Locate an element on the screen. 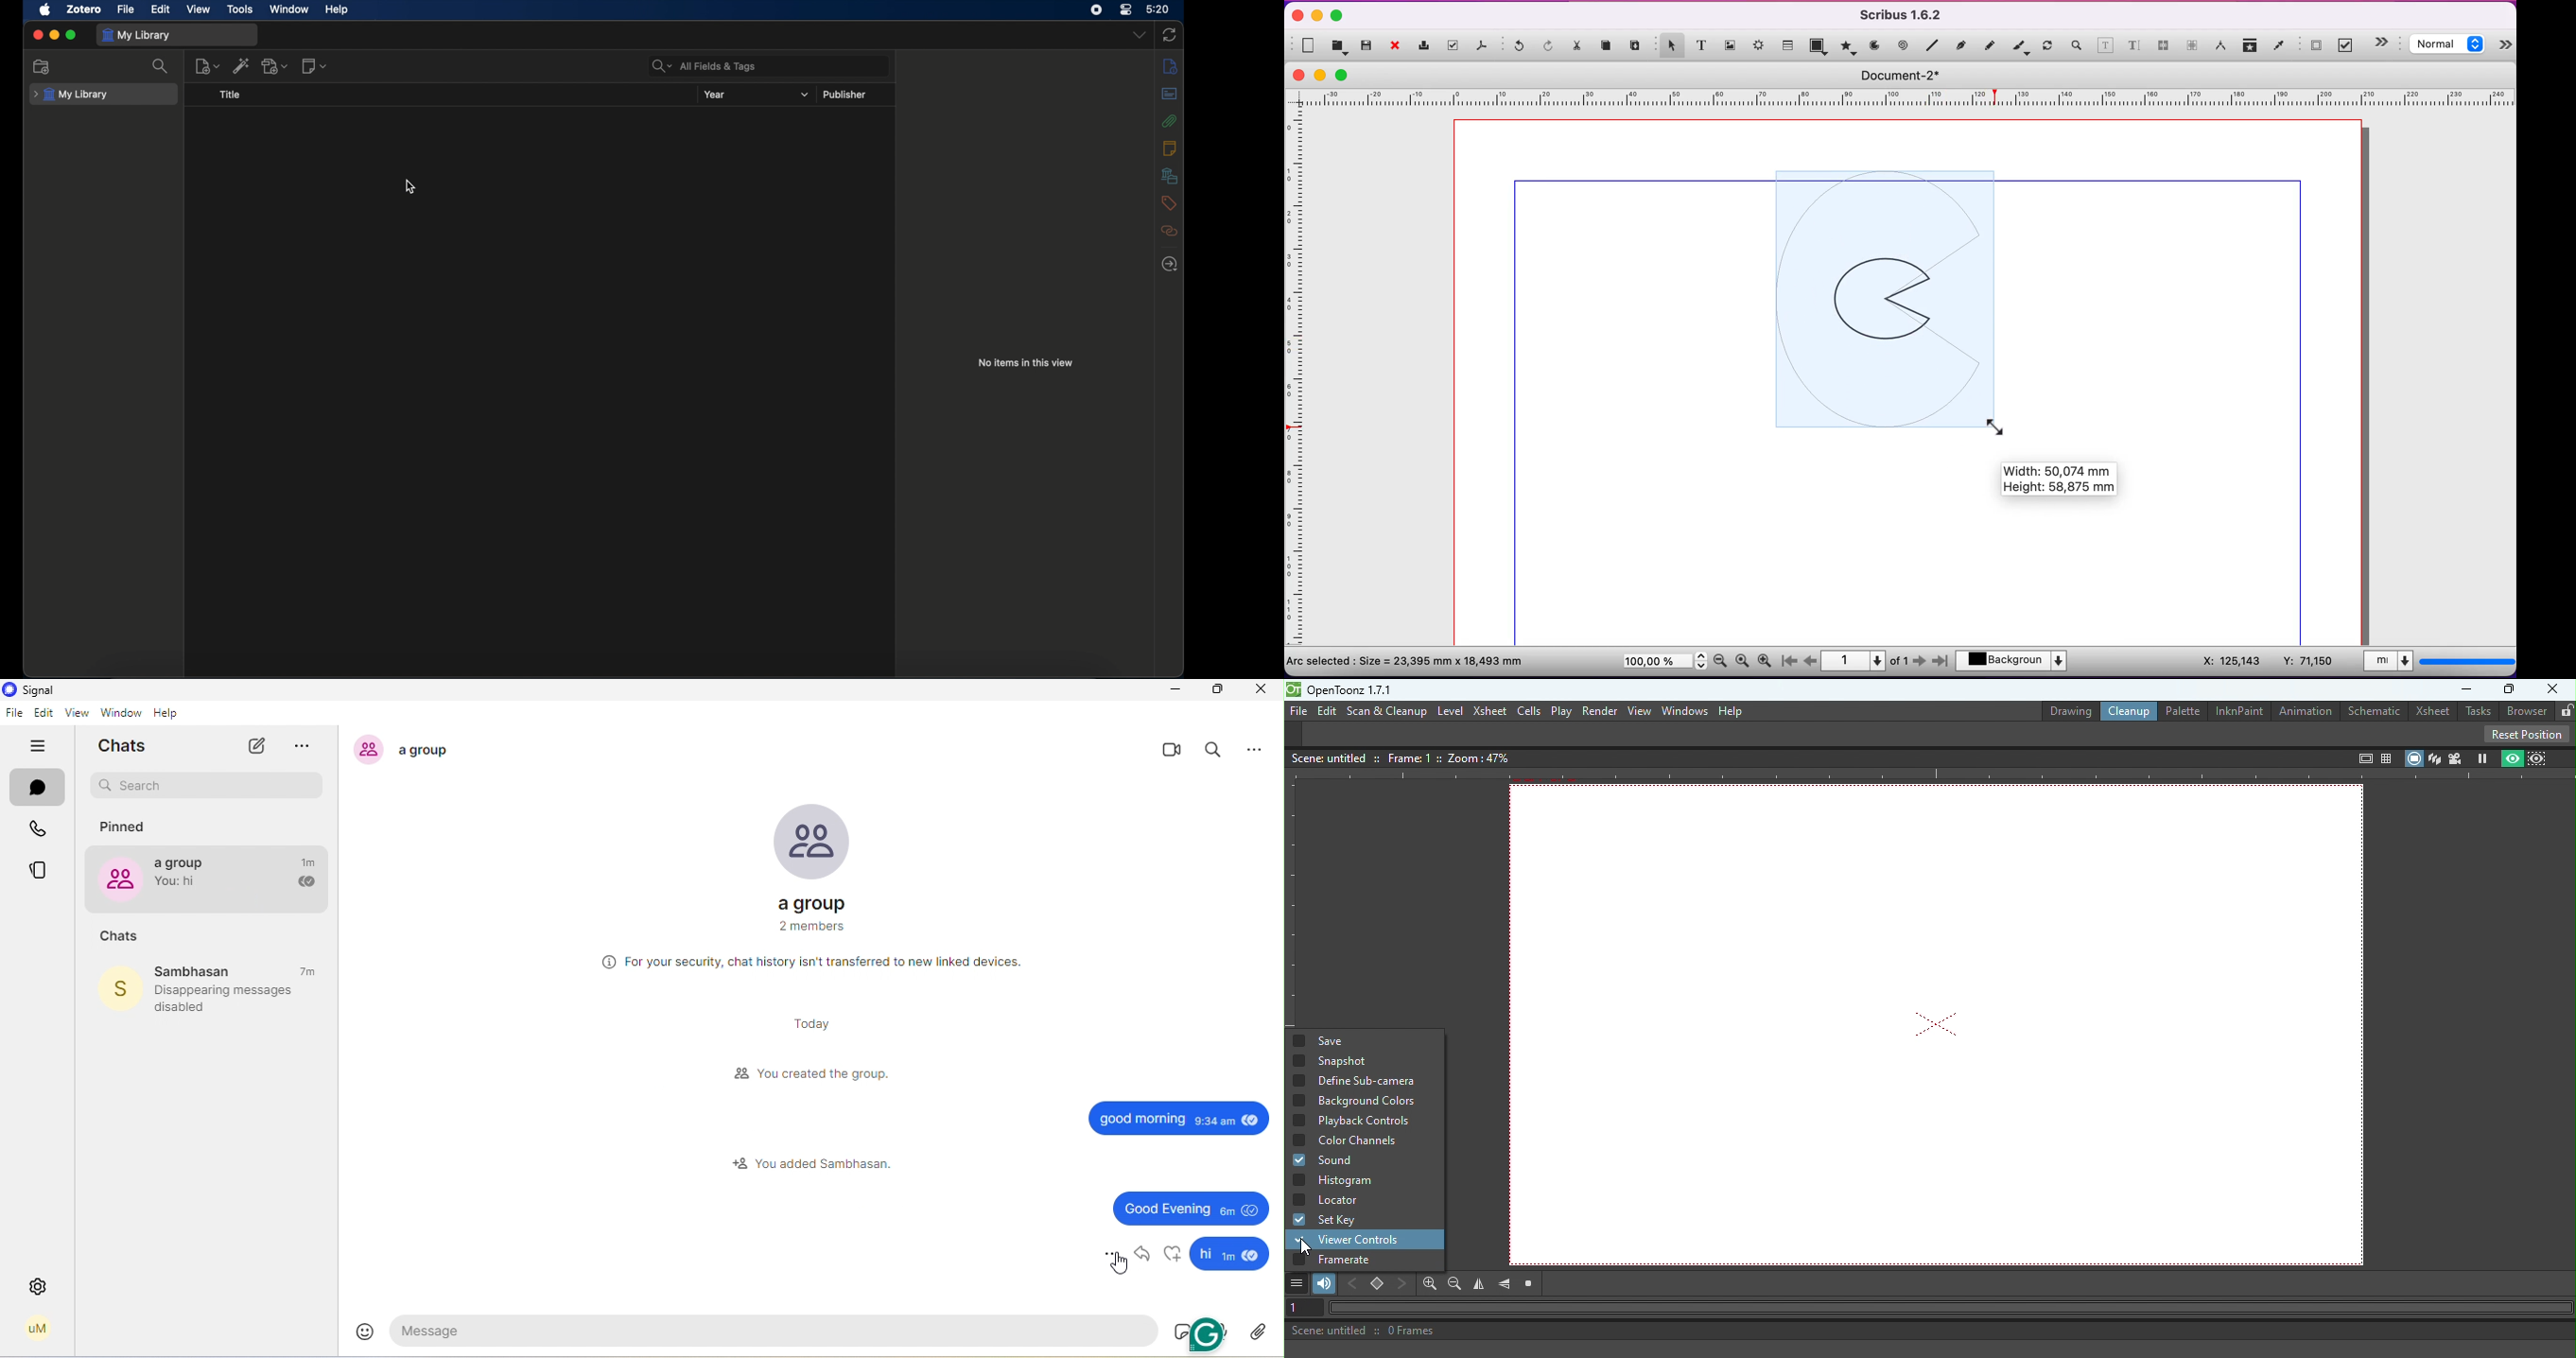 The width and height of the screenshot is (2576, 1372). shape is located at coordinates (1820, 48).